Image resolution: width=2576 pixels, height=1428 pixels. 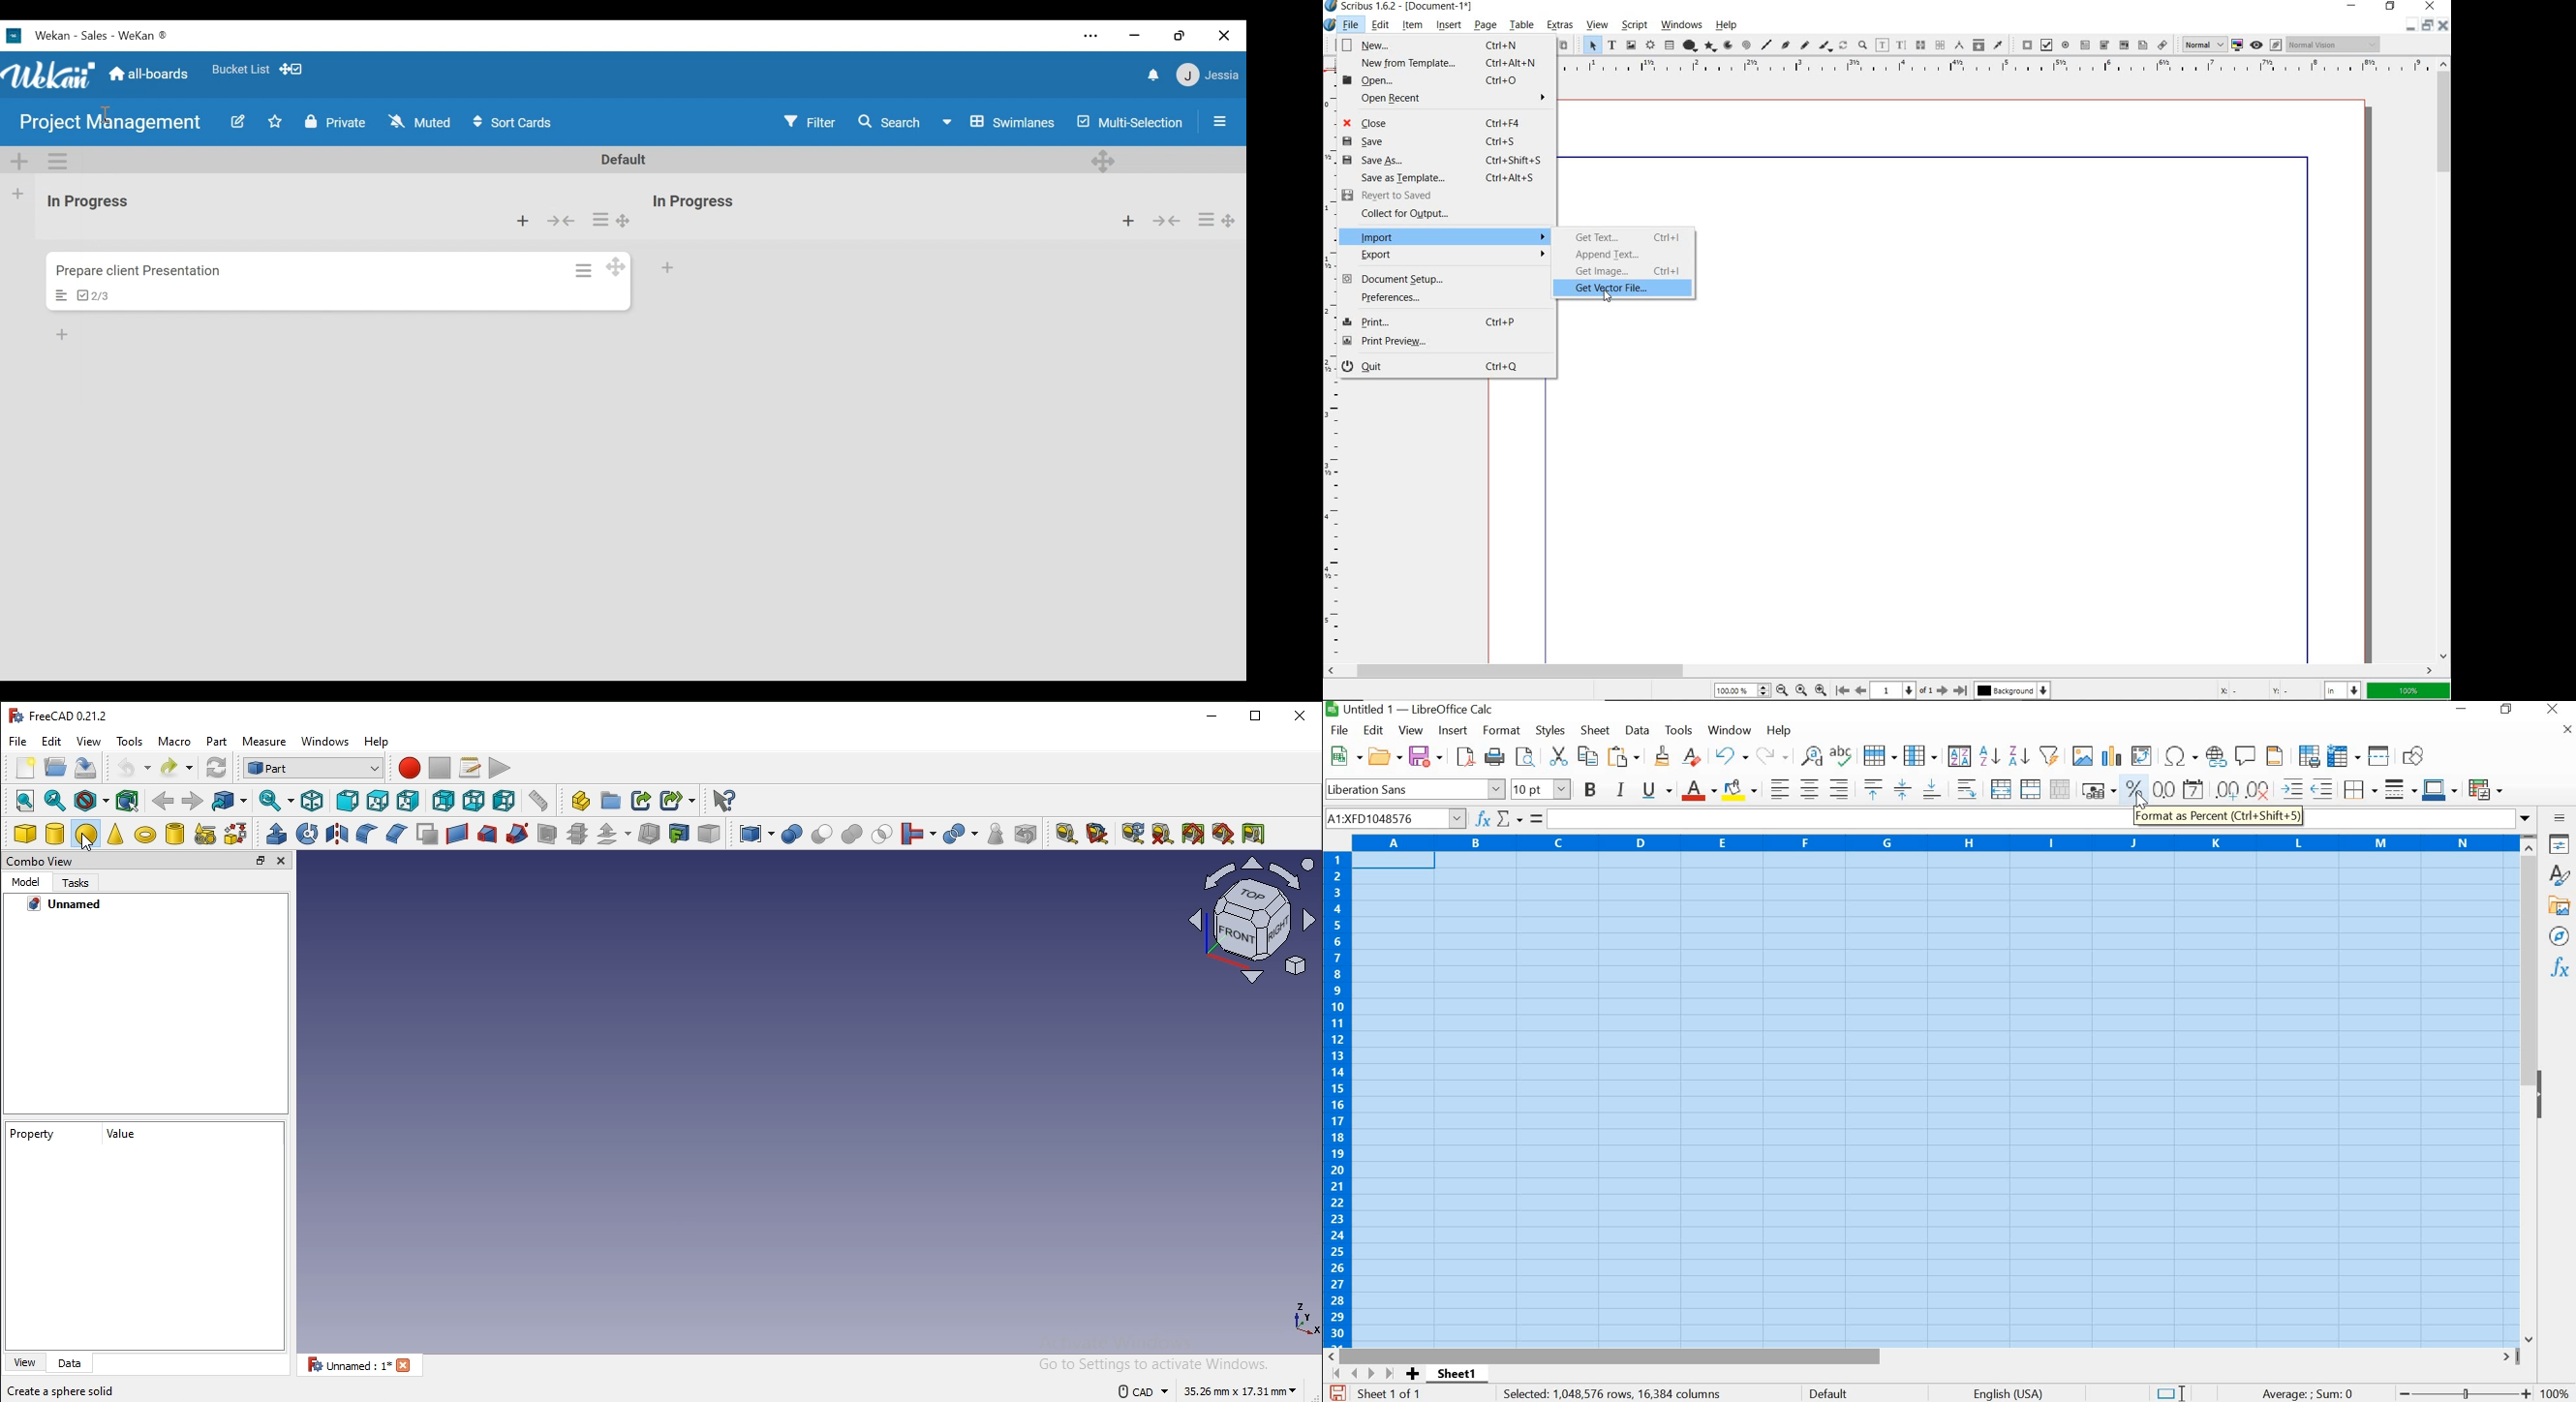 I want to click on extras, so click(x=1559, y=25).